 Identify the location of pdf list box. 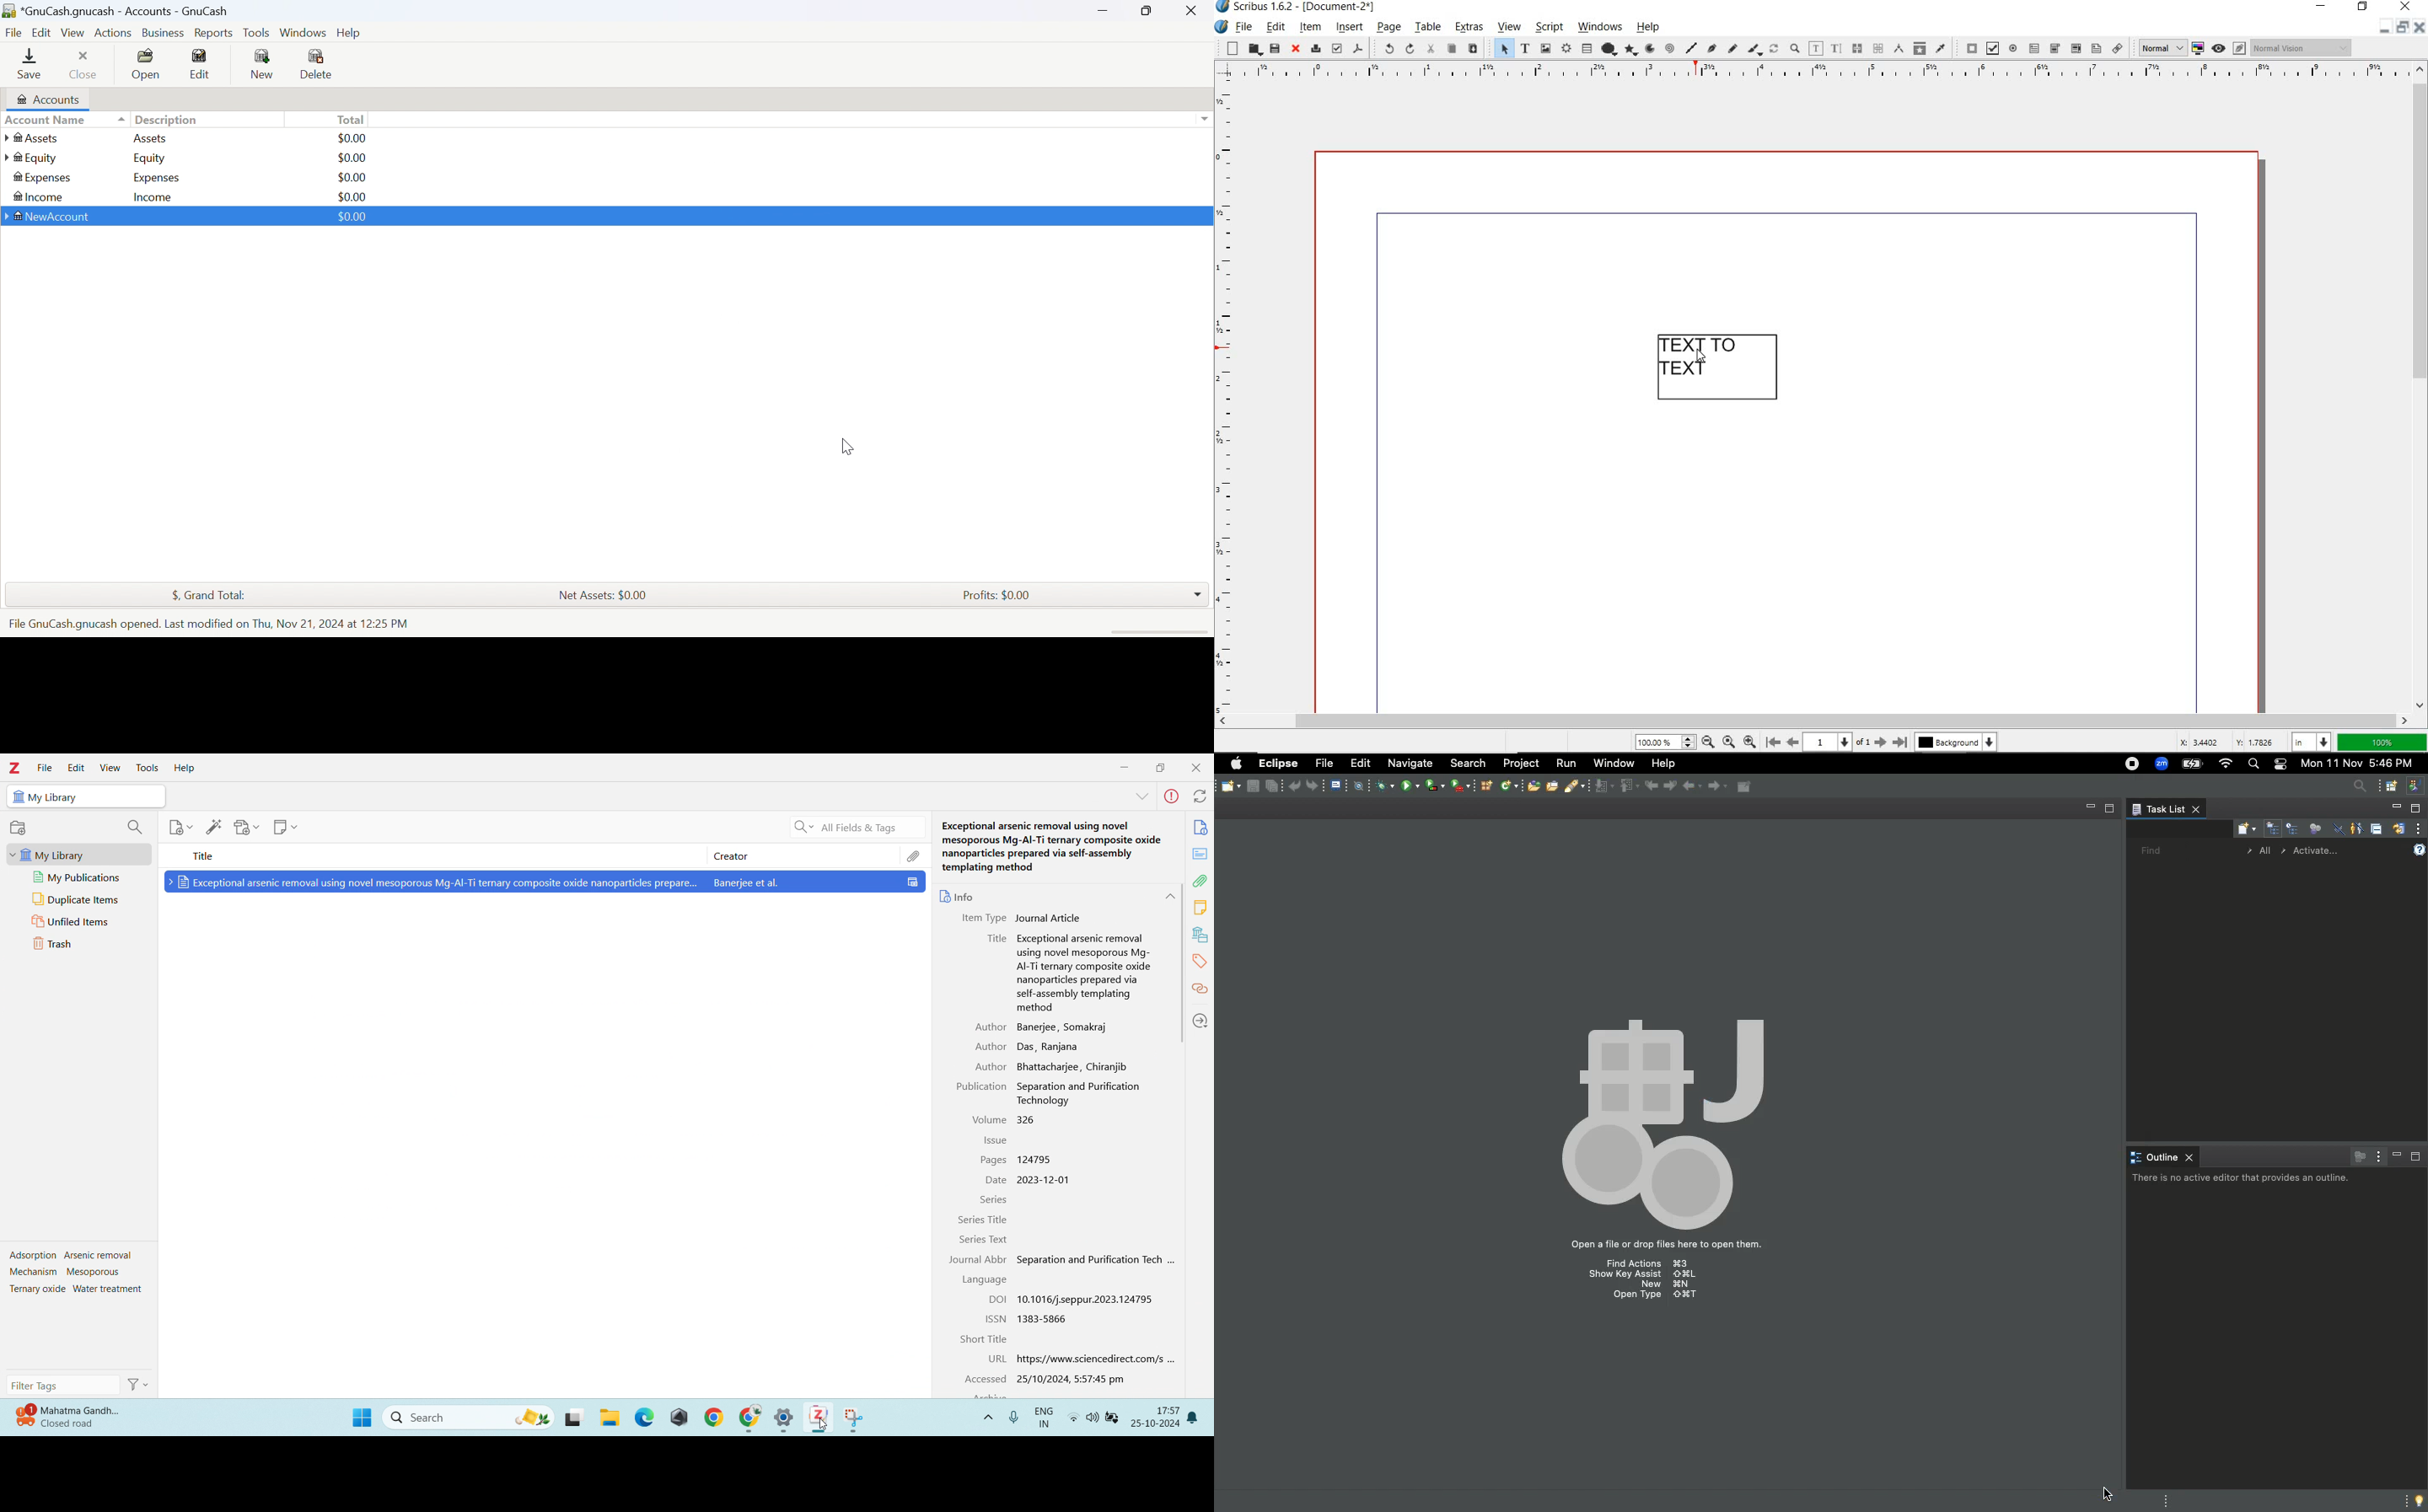
(2096, 49).